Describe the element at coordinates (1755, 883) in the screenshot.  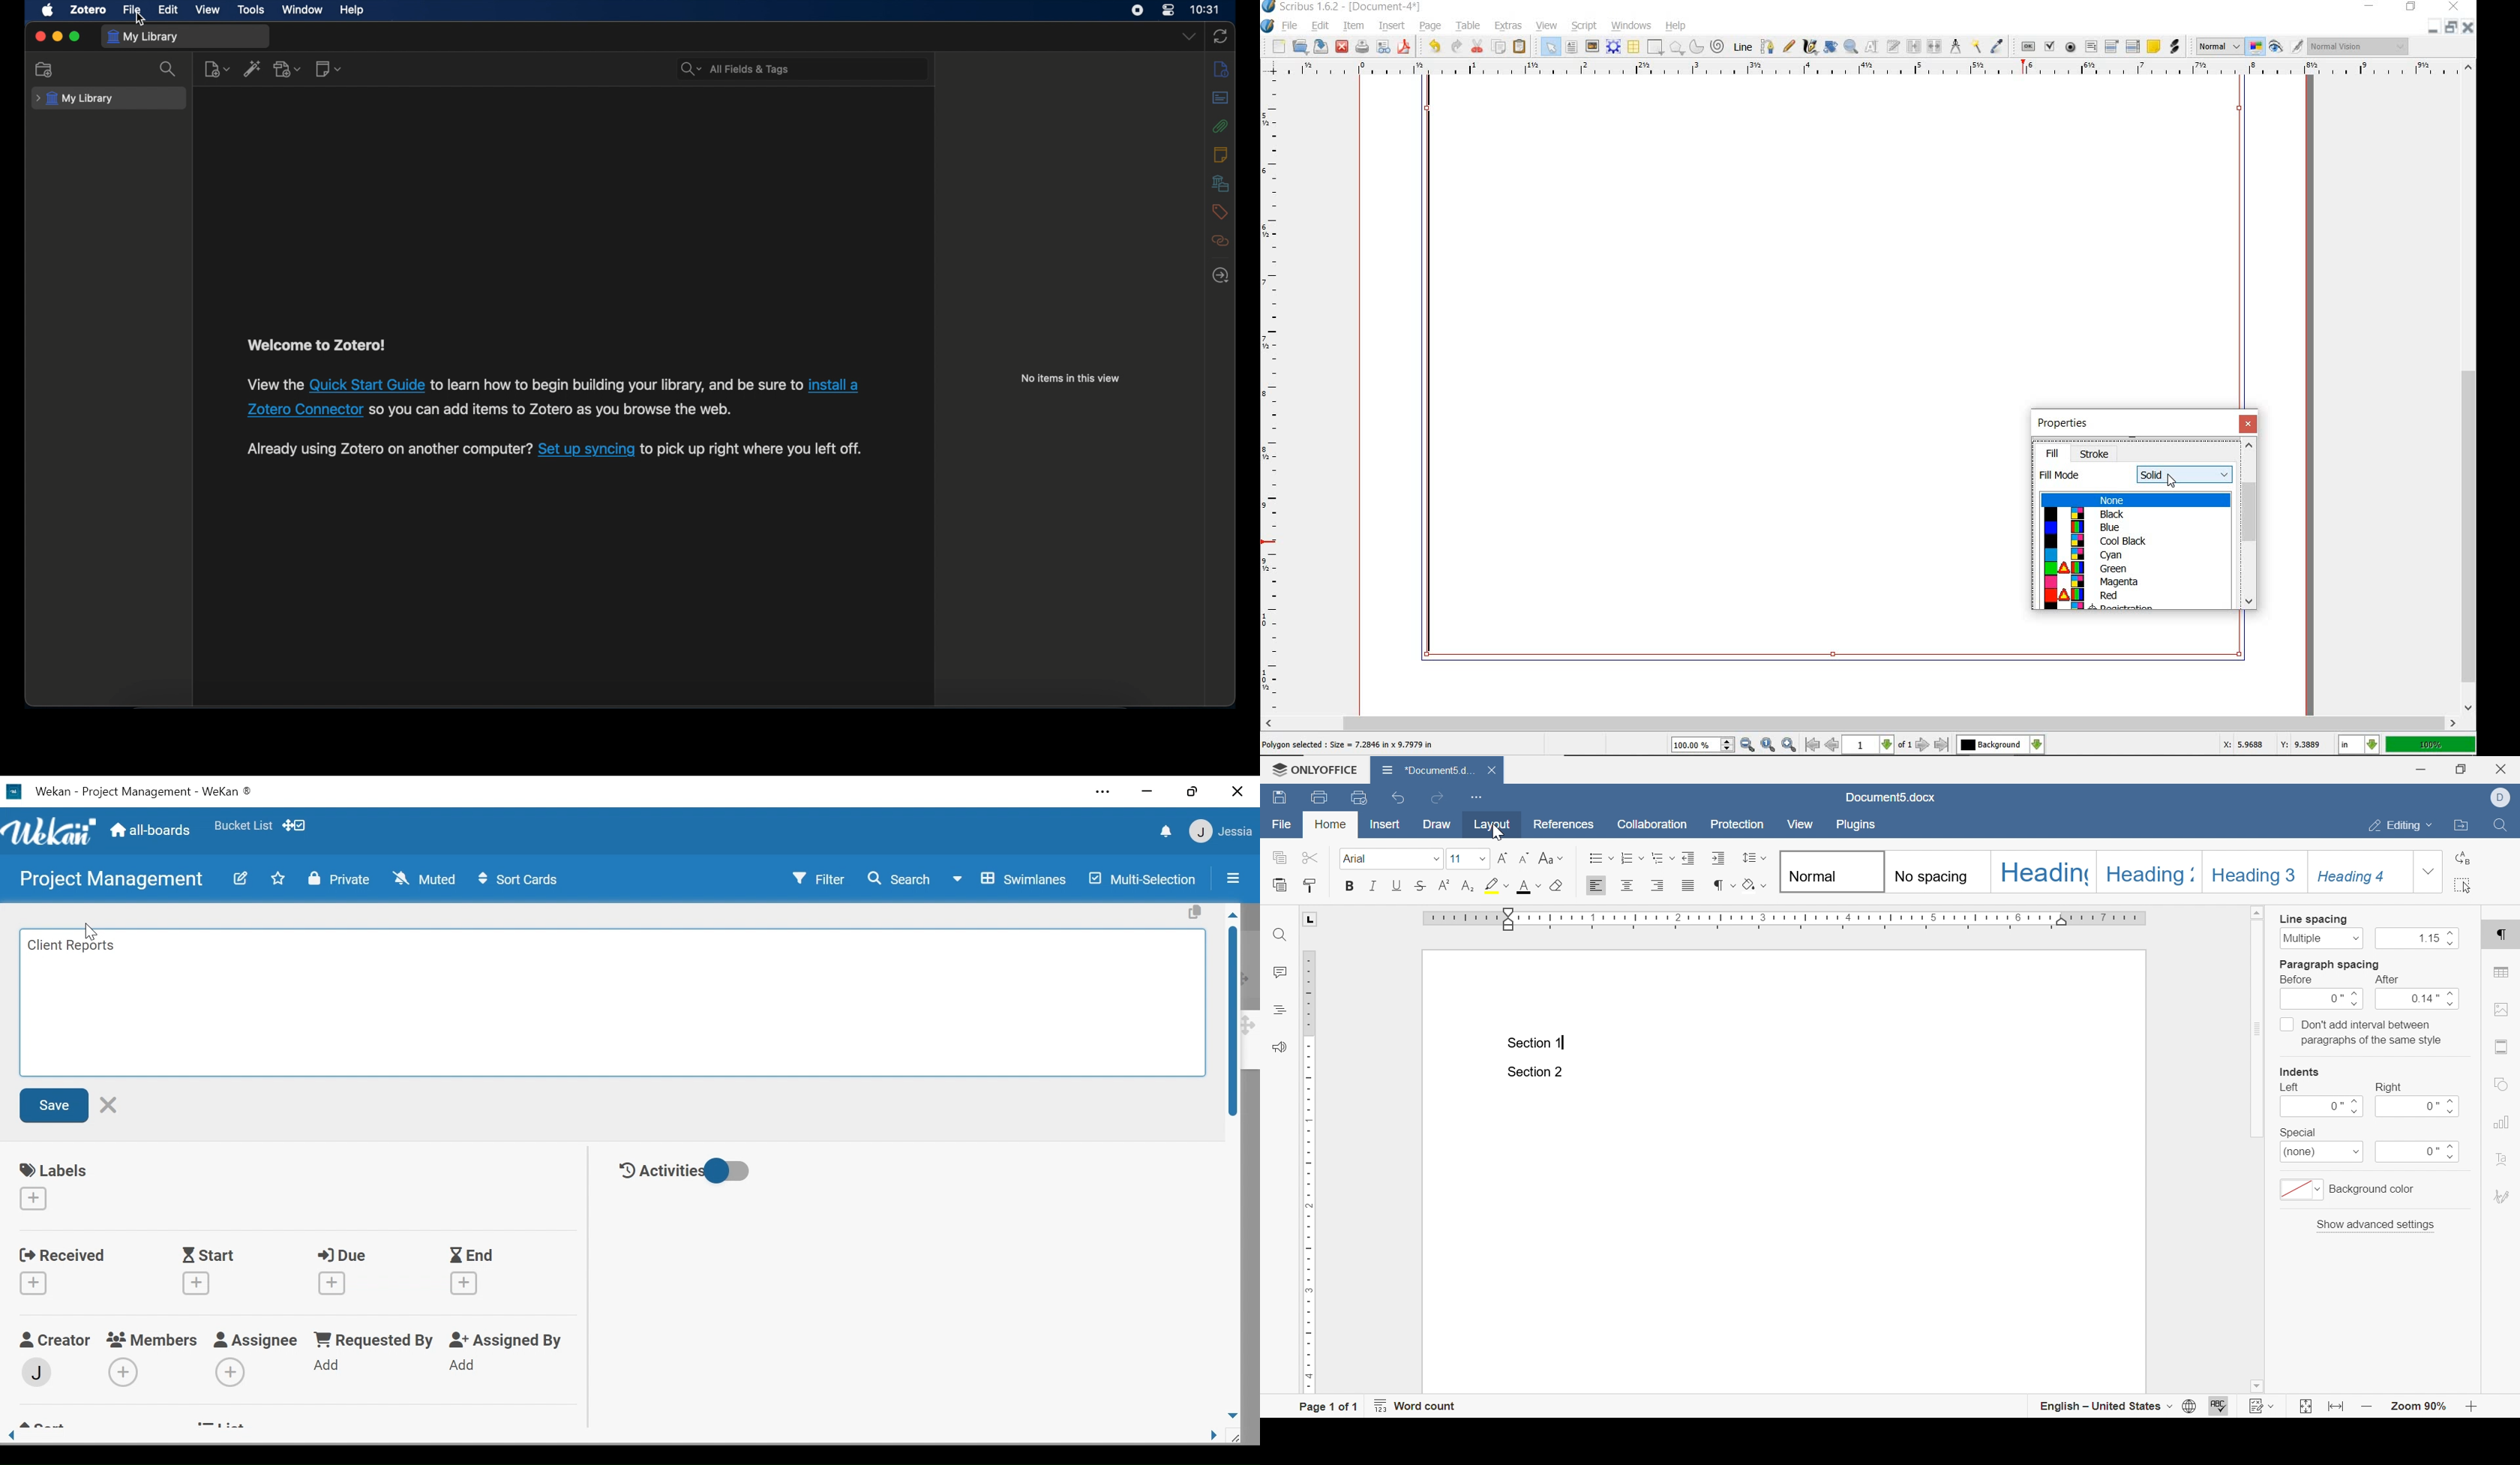
I see `shading` at that location.